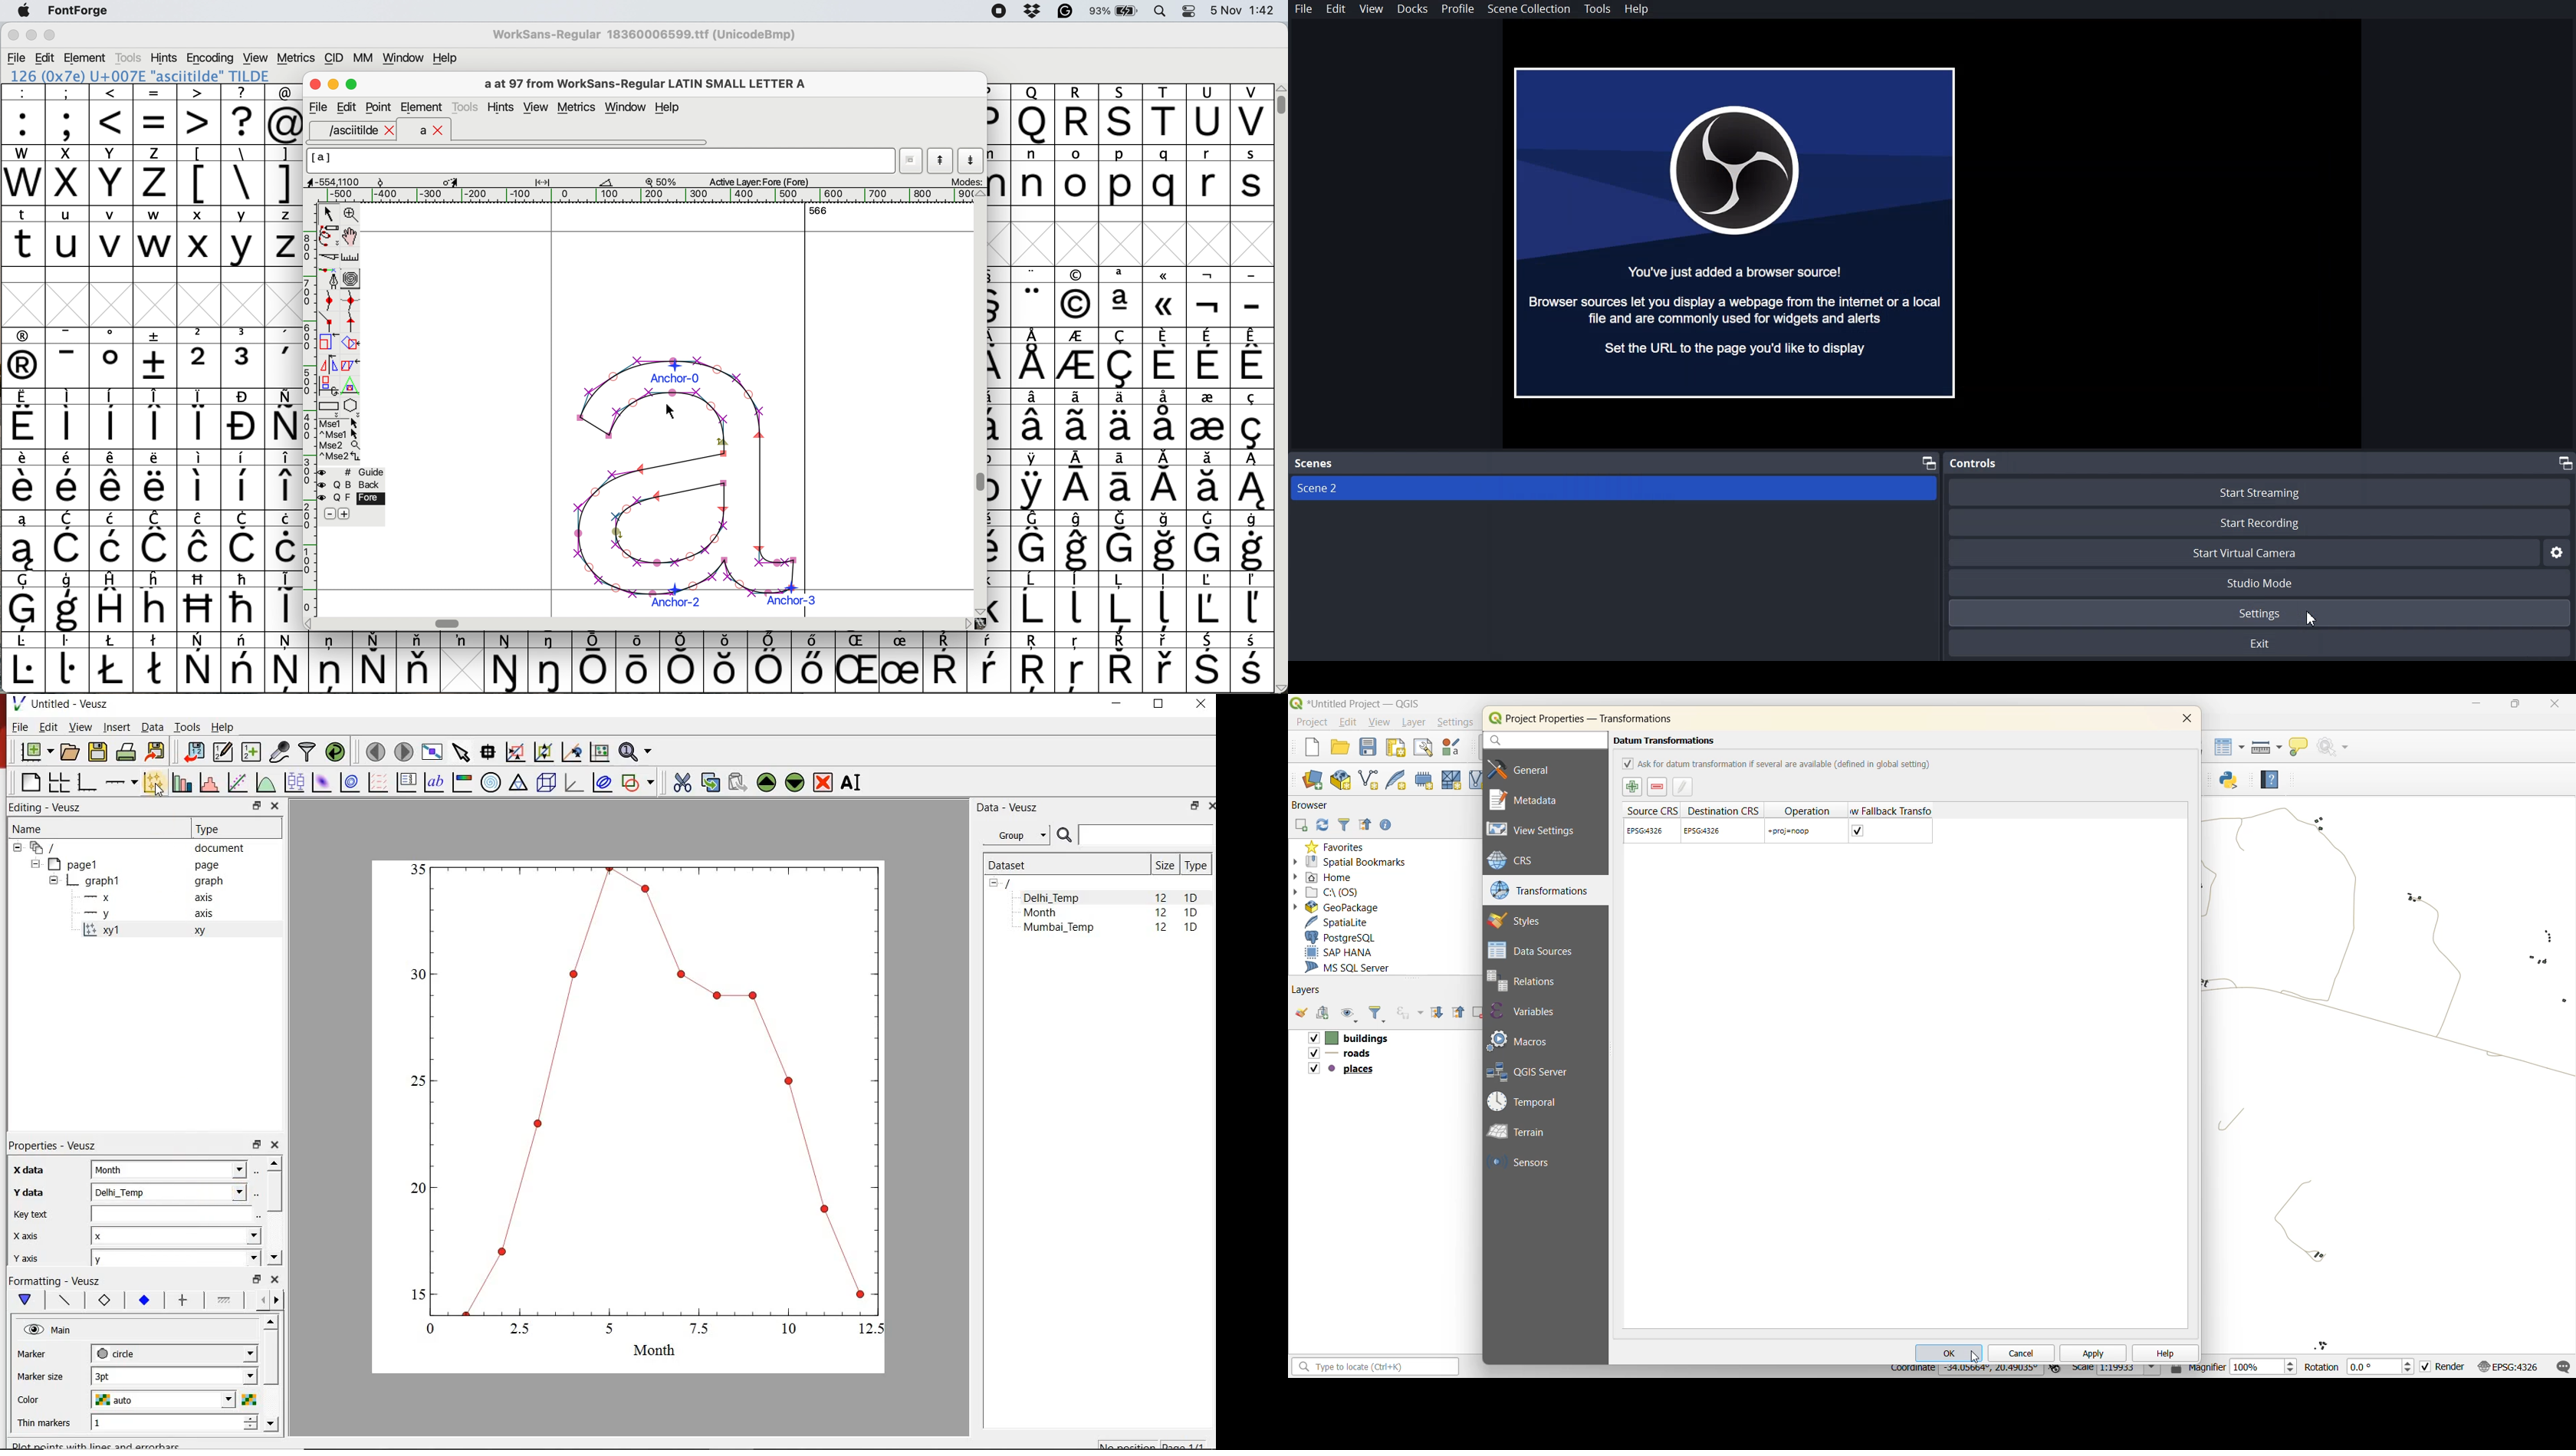 This screenshot has height=1456, width=2576. Describe the element at coordinates (1161, 914) in the screenshot. I see `12` at that location.